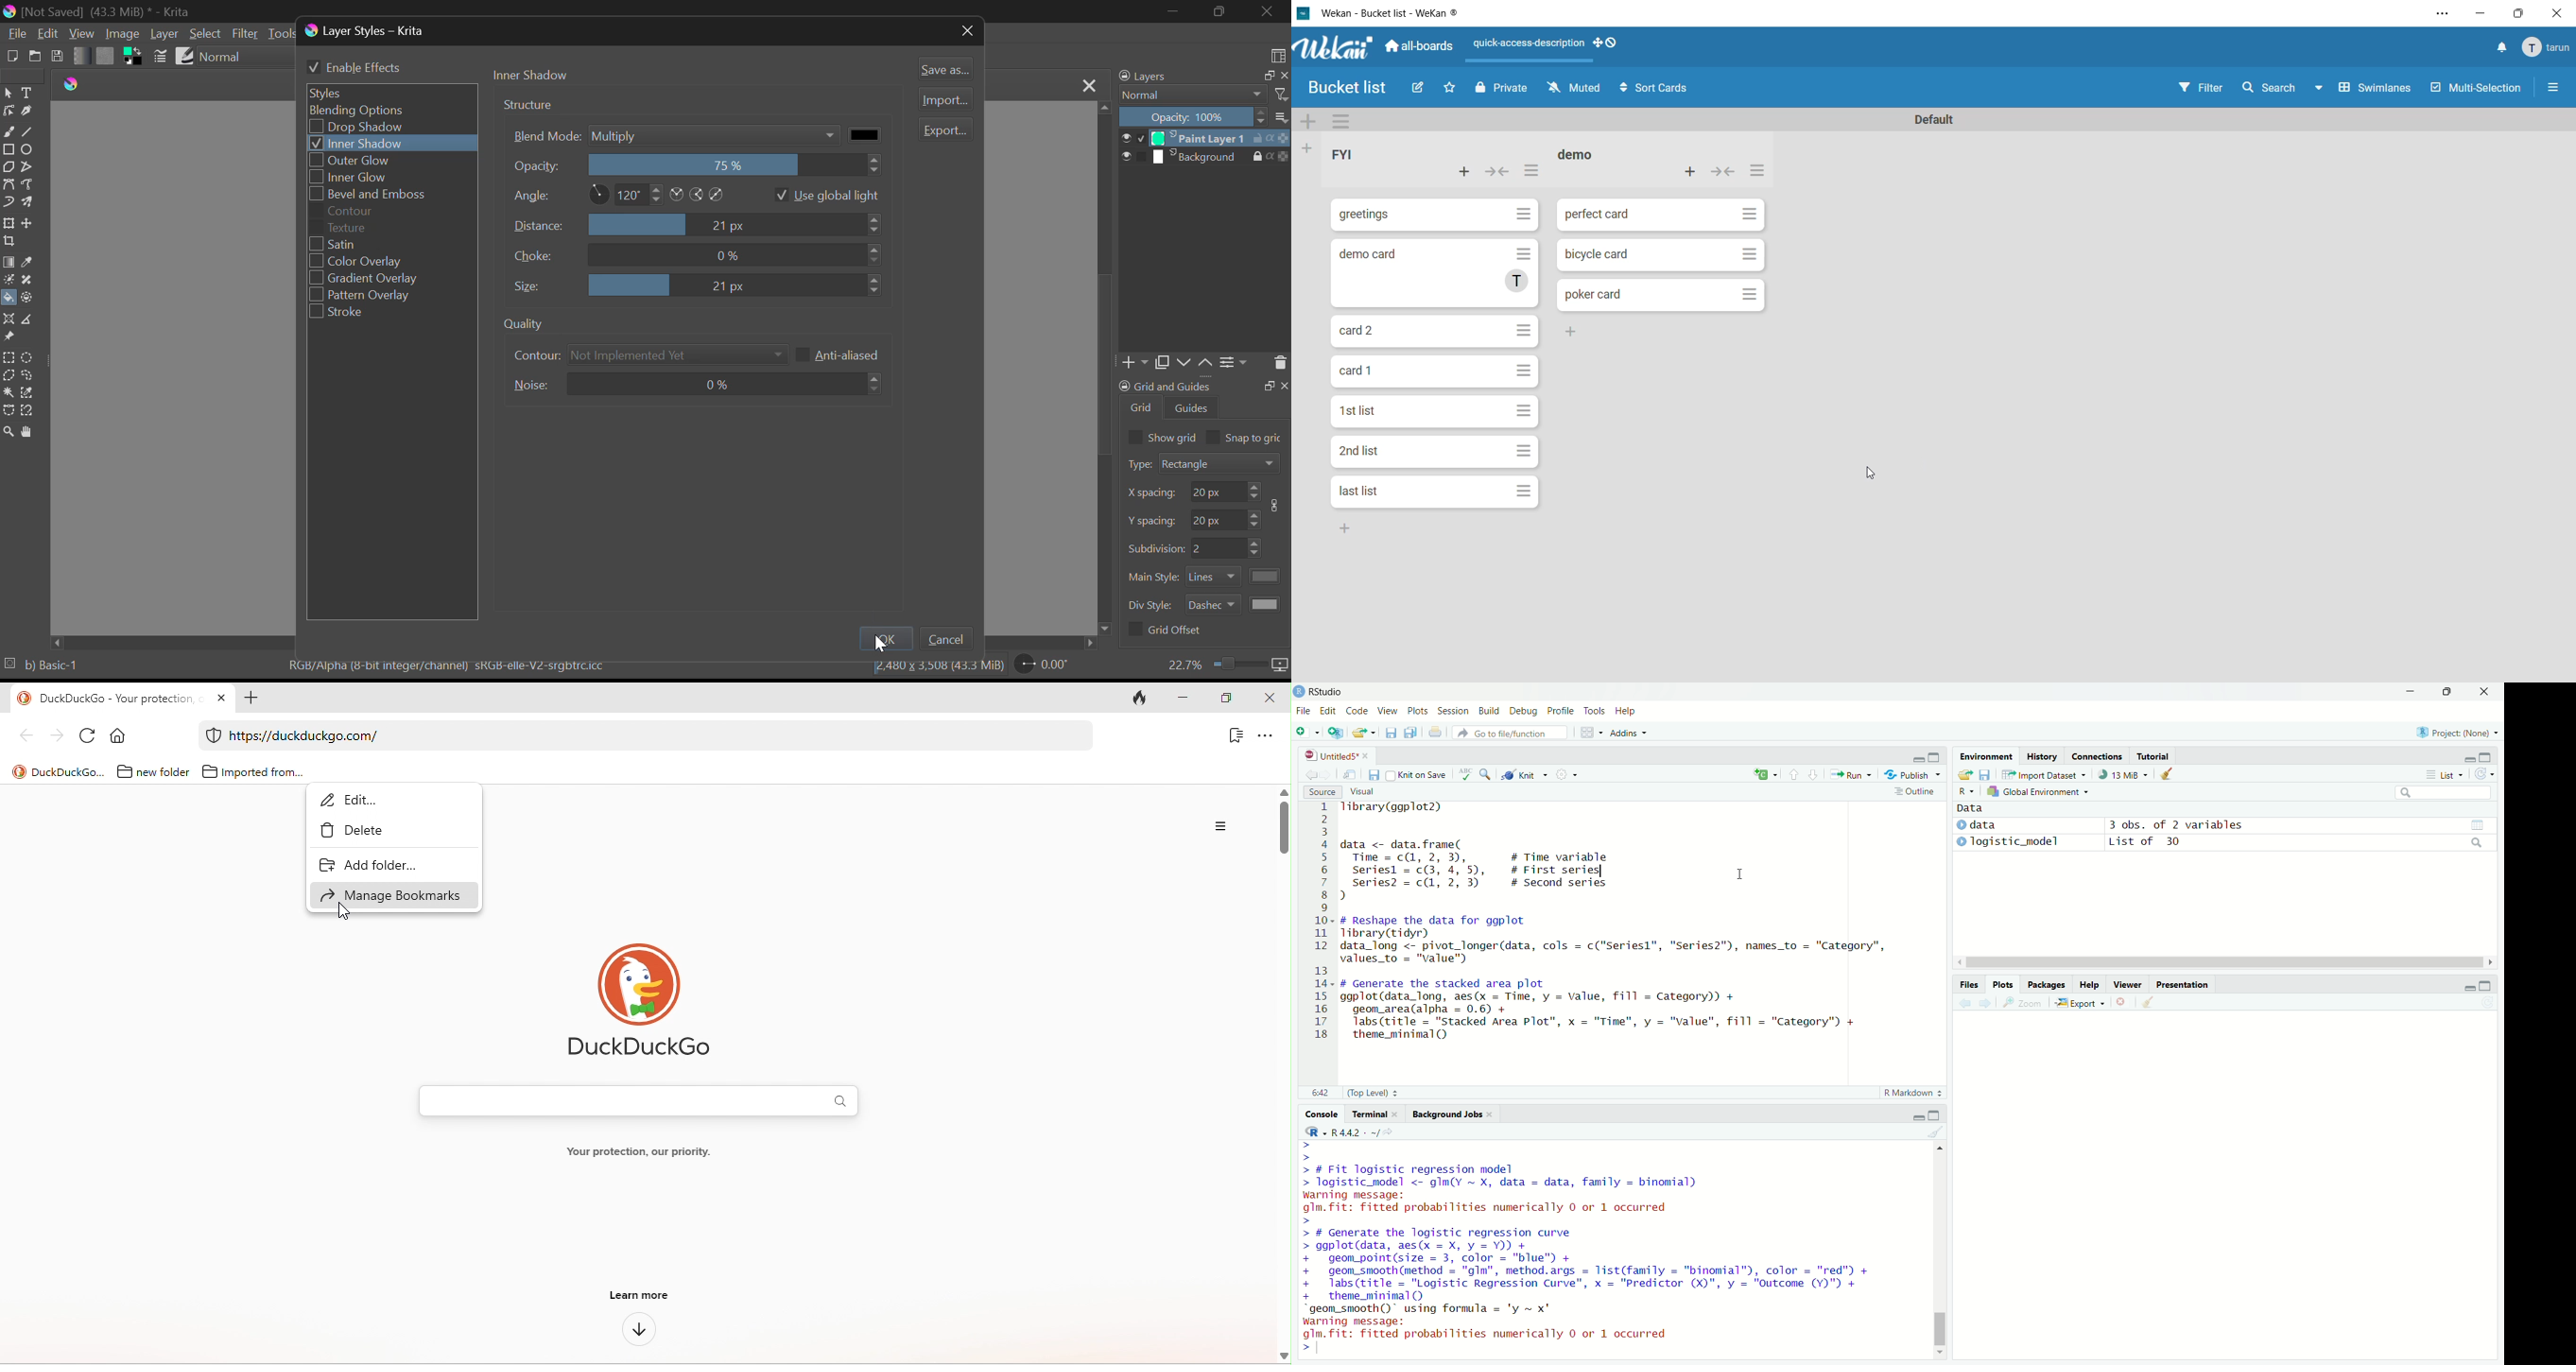  Describe the element at coordinates (28, 280) in the screenshot. I see `Smart Patch Tool` at that location.